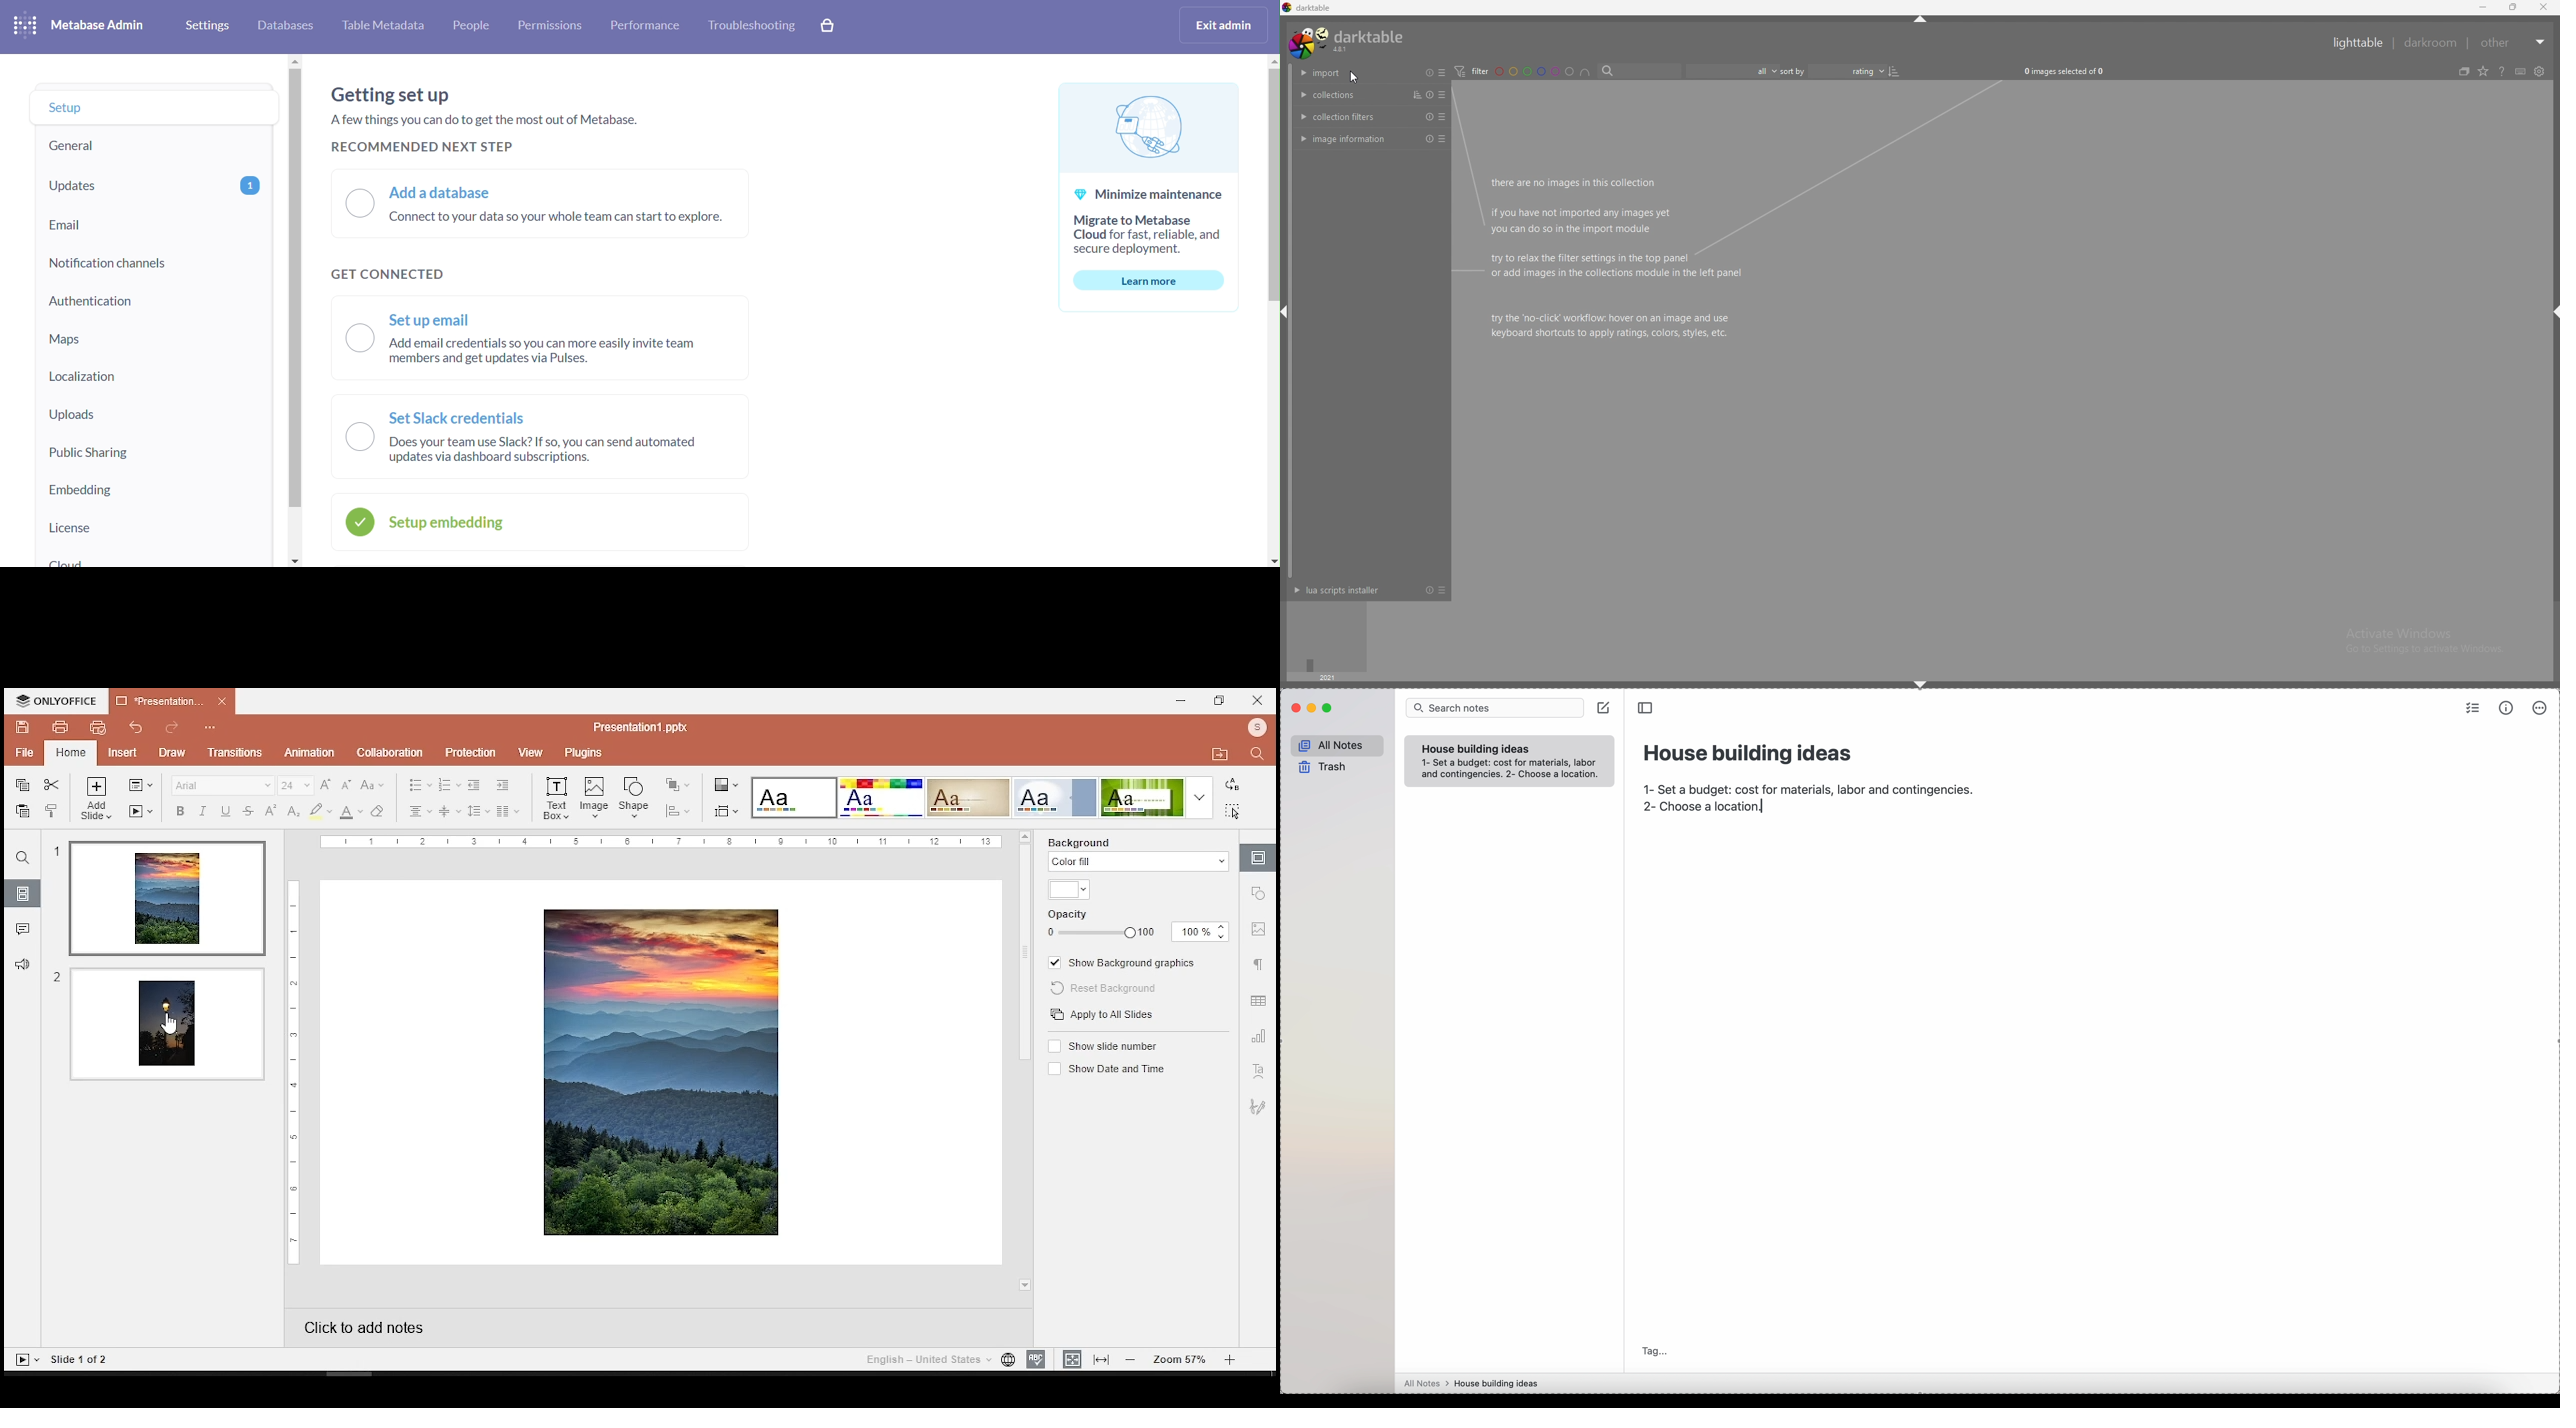 This screenshot has width=2576, height=1428. What do you see at coordinates (1534, 71) in the screenshot?
I see `color labels` at bounding box center [1534, 71].